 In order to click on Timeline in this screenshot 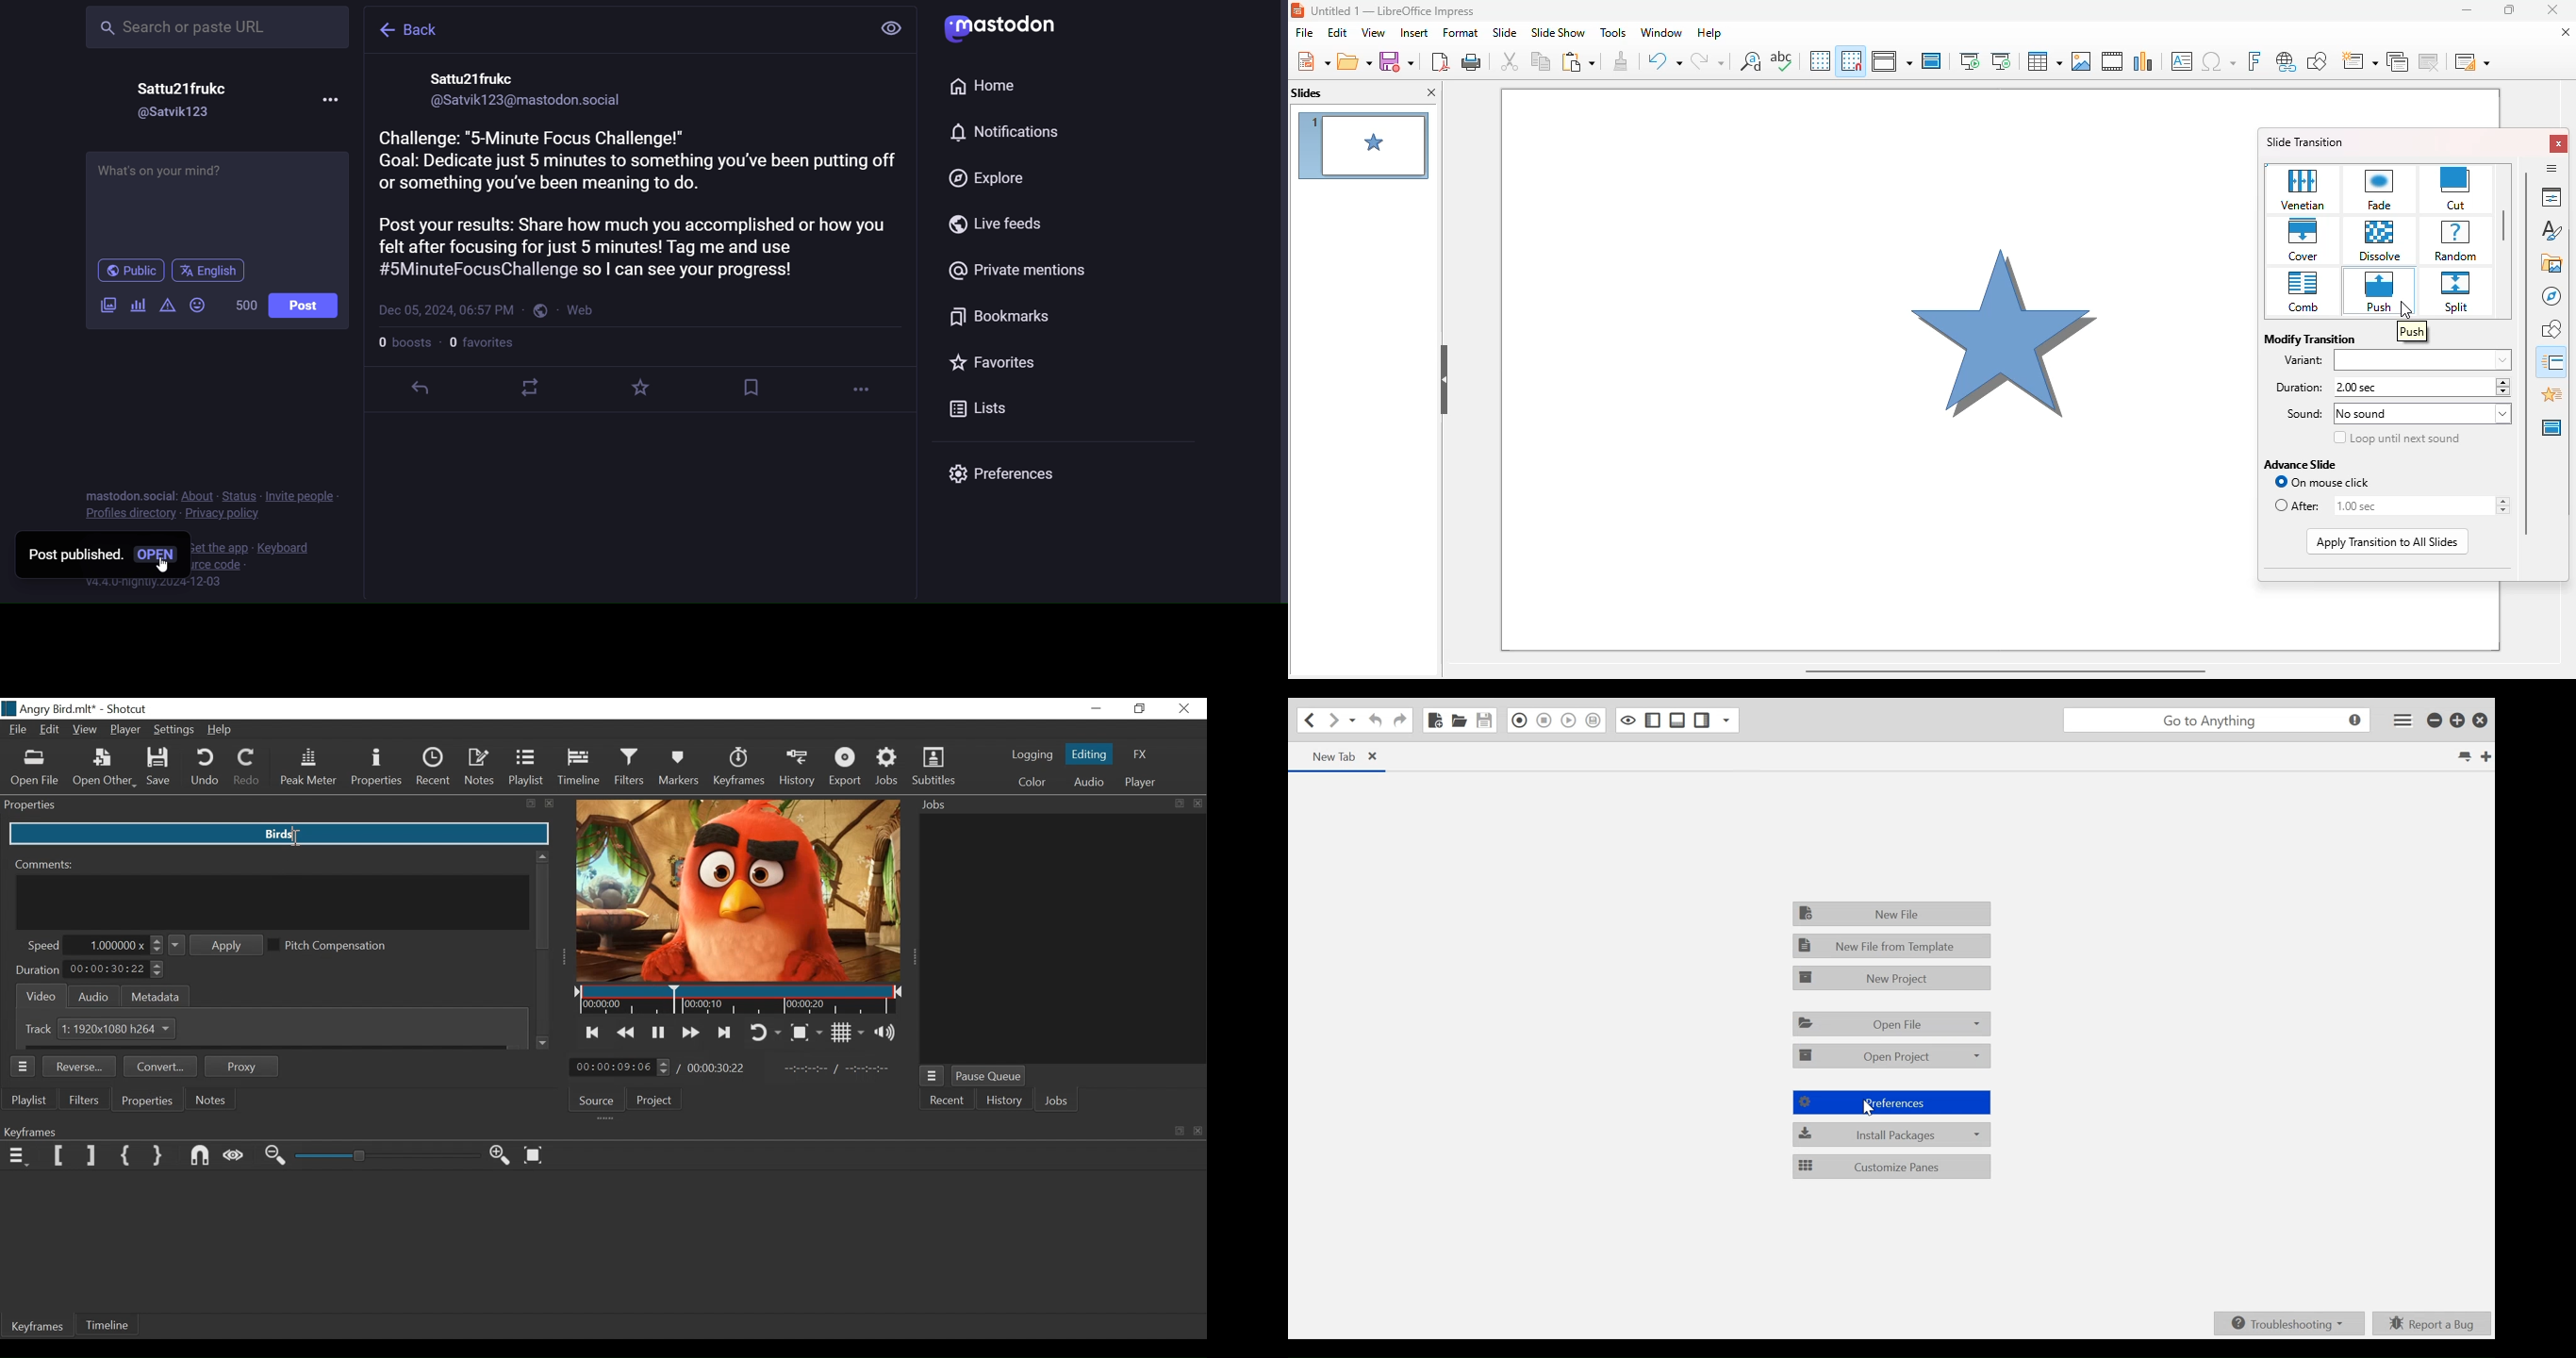, I will do `click(579, 769)`.